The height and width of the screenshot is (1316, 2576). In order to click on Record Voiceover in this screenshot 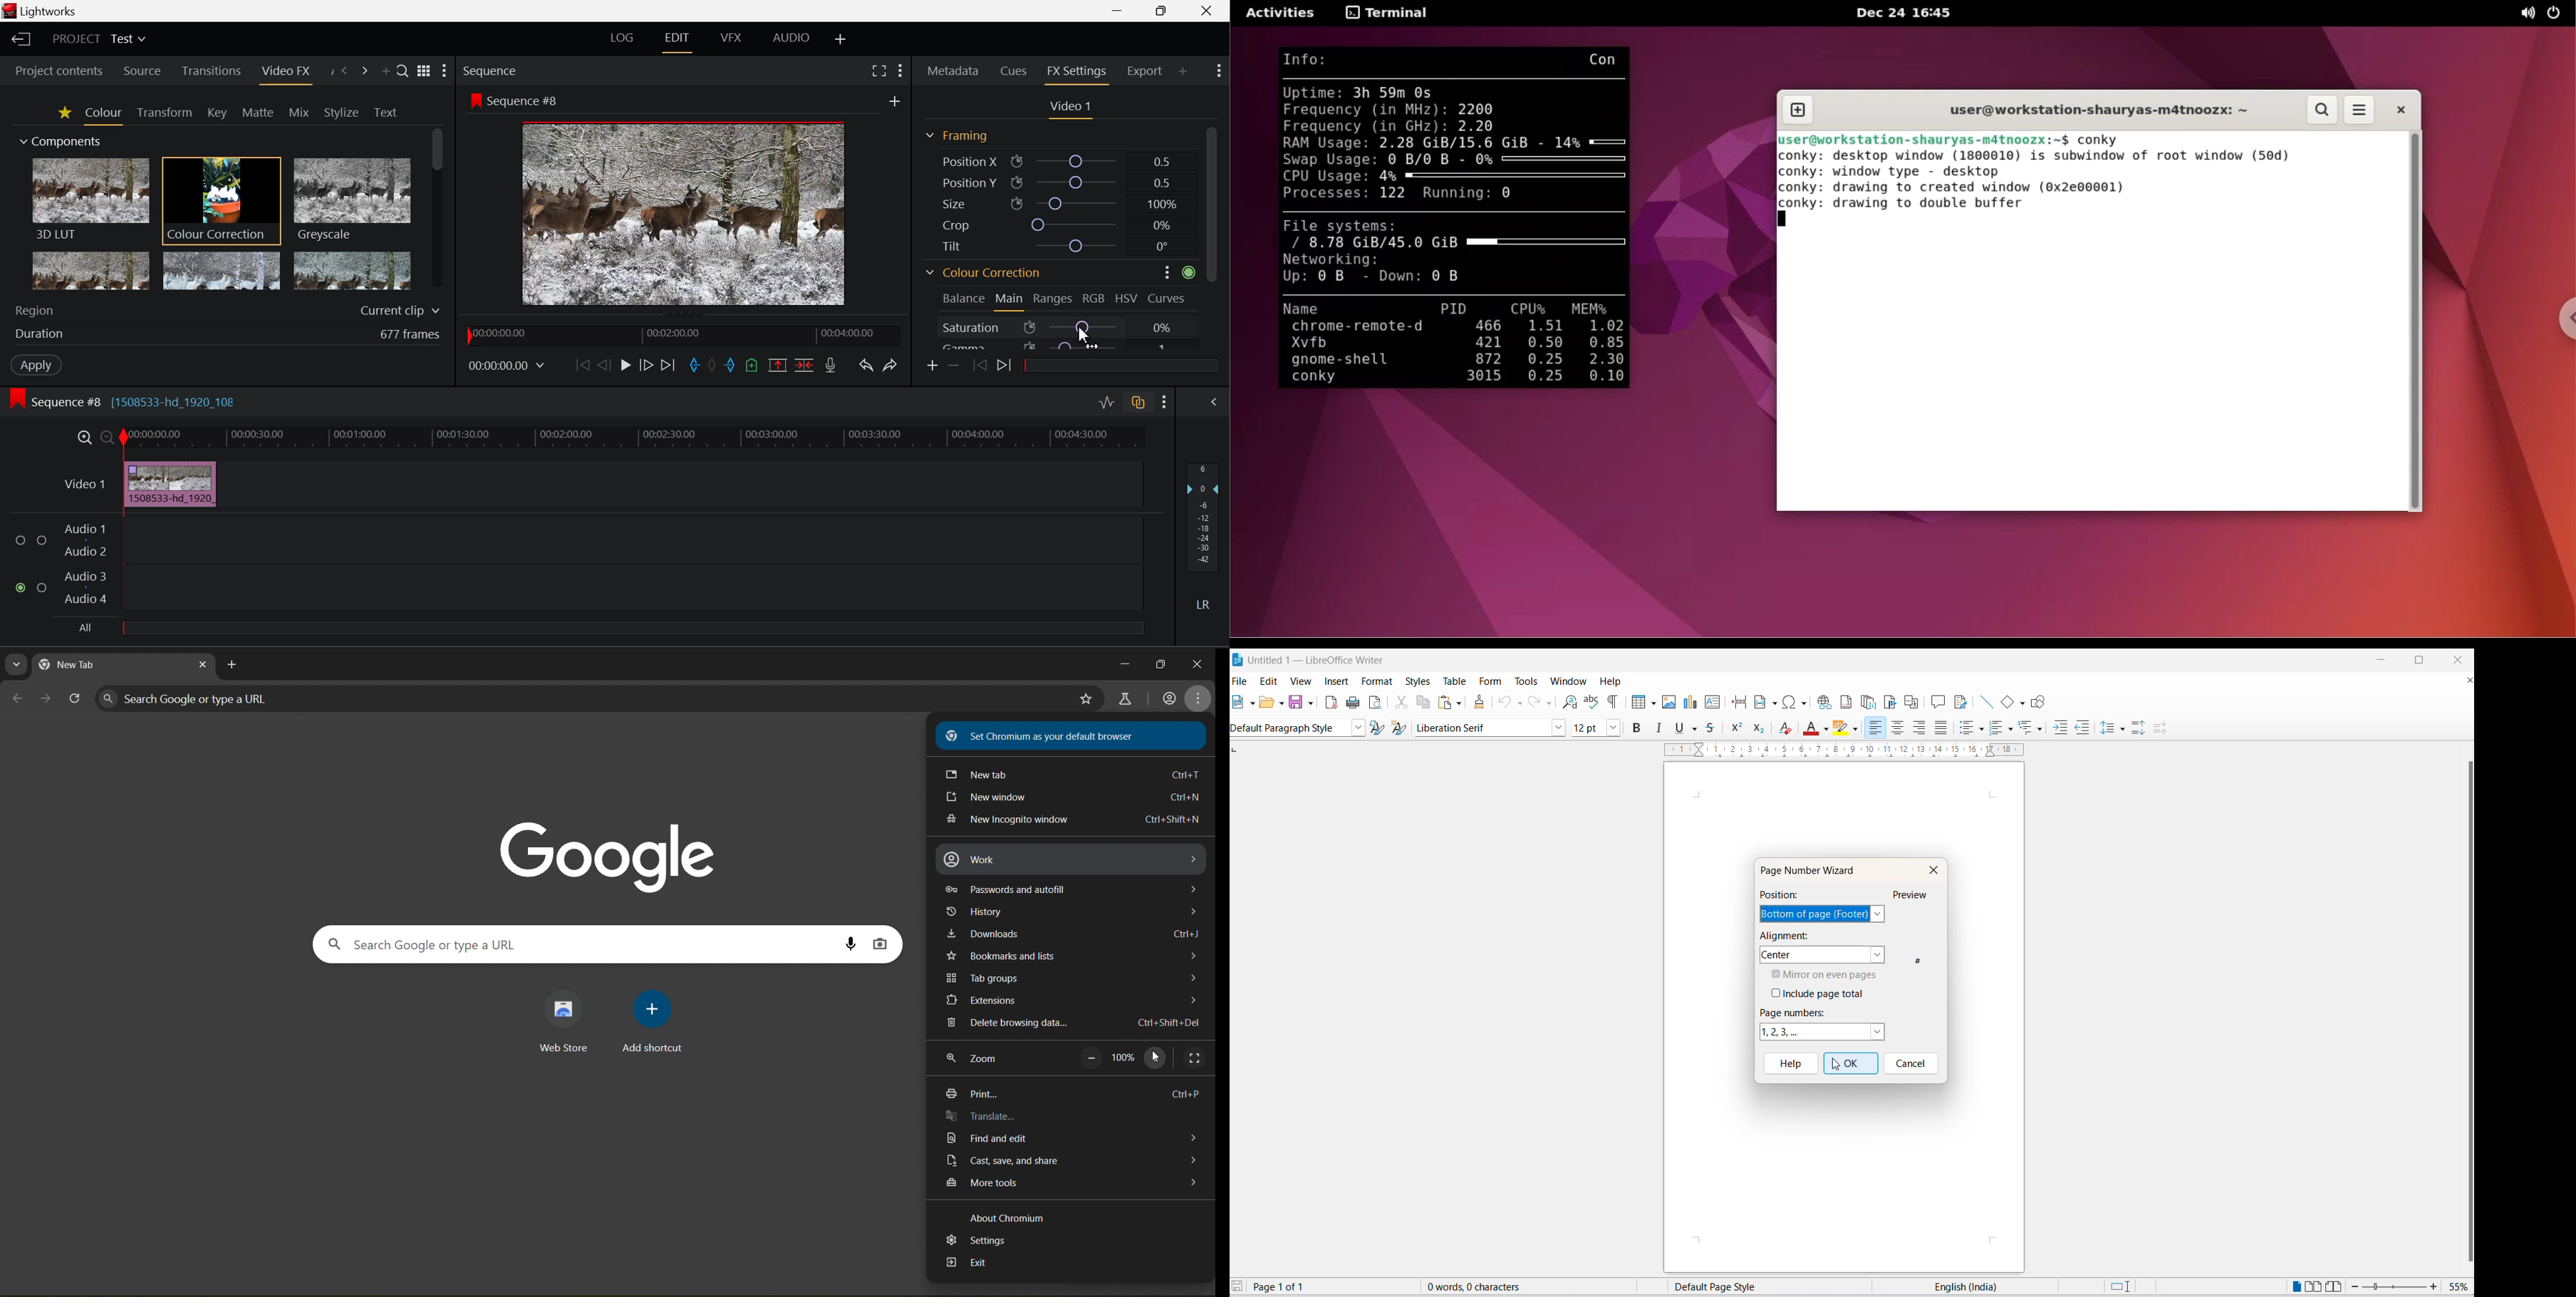, I will do `click(831, 365)`.